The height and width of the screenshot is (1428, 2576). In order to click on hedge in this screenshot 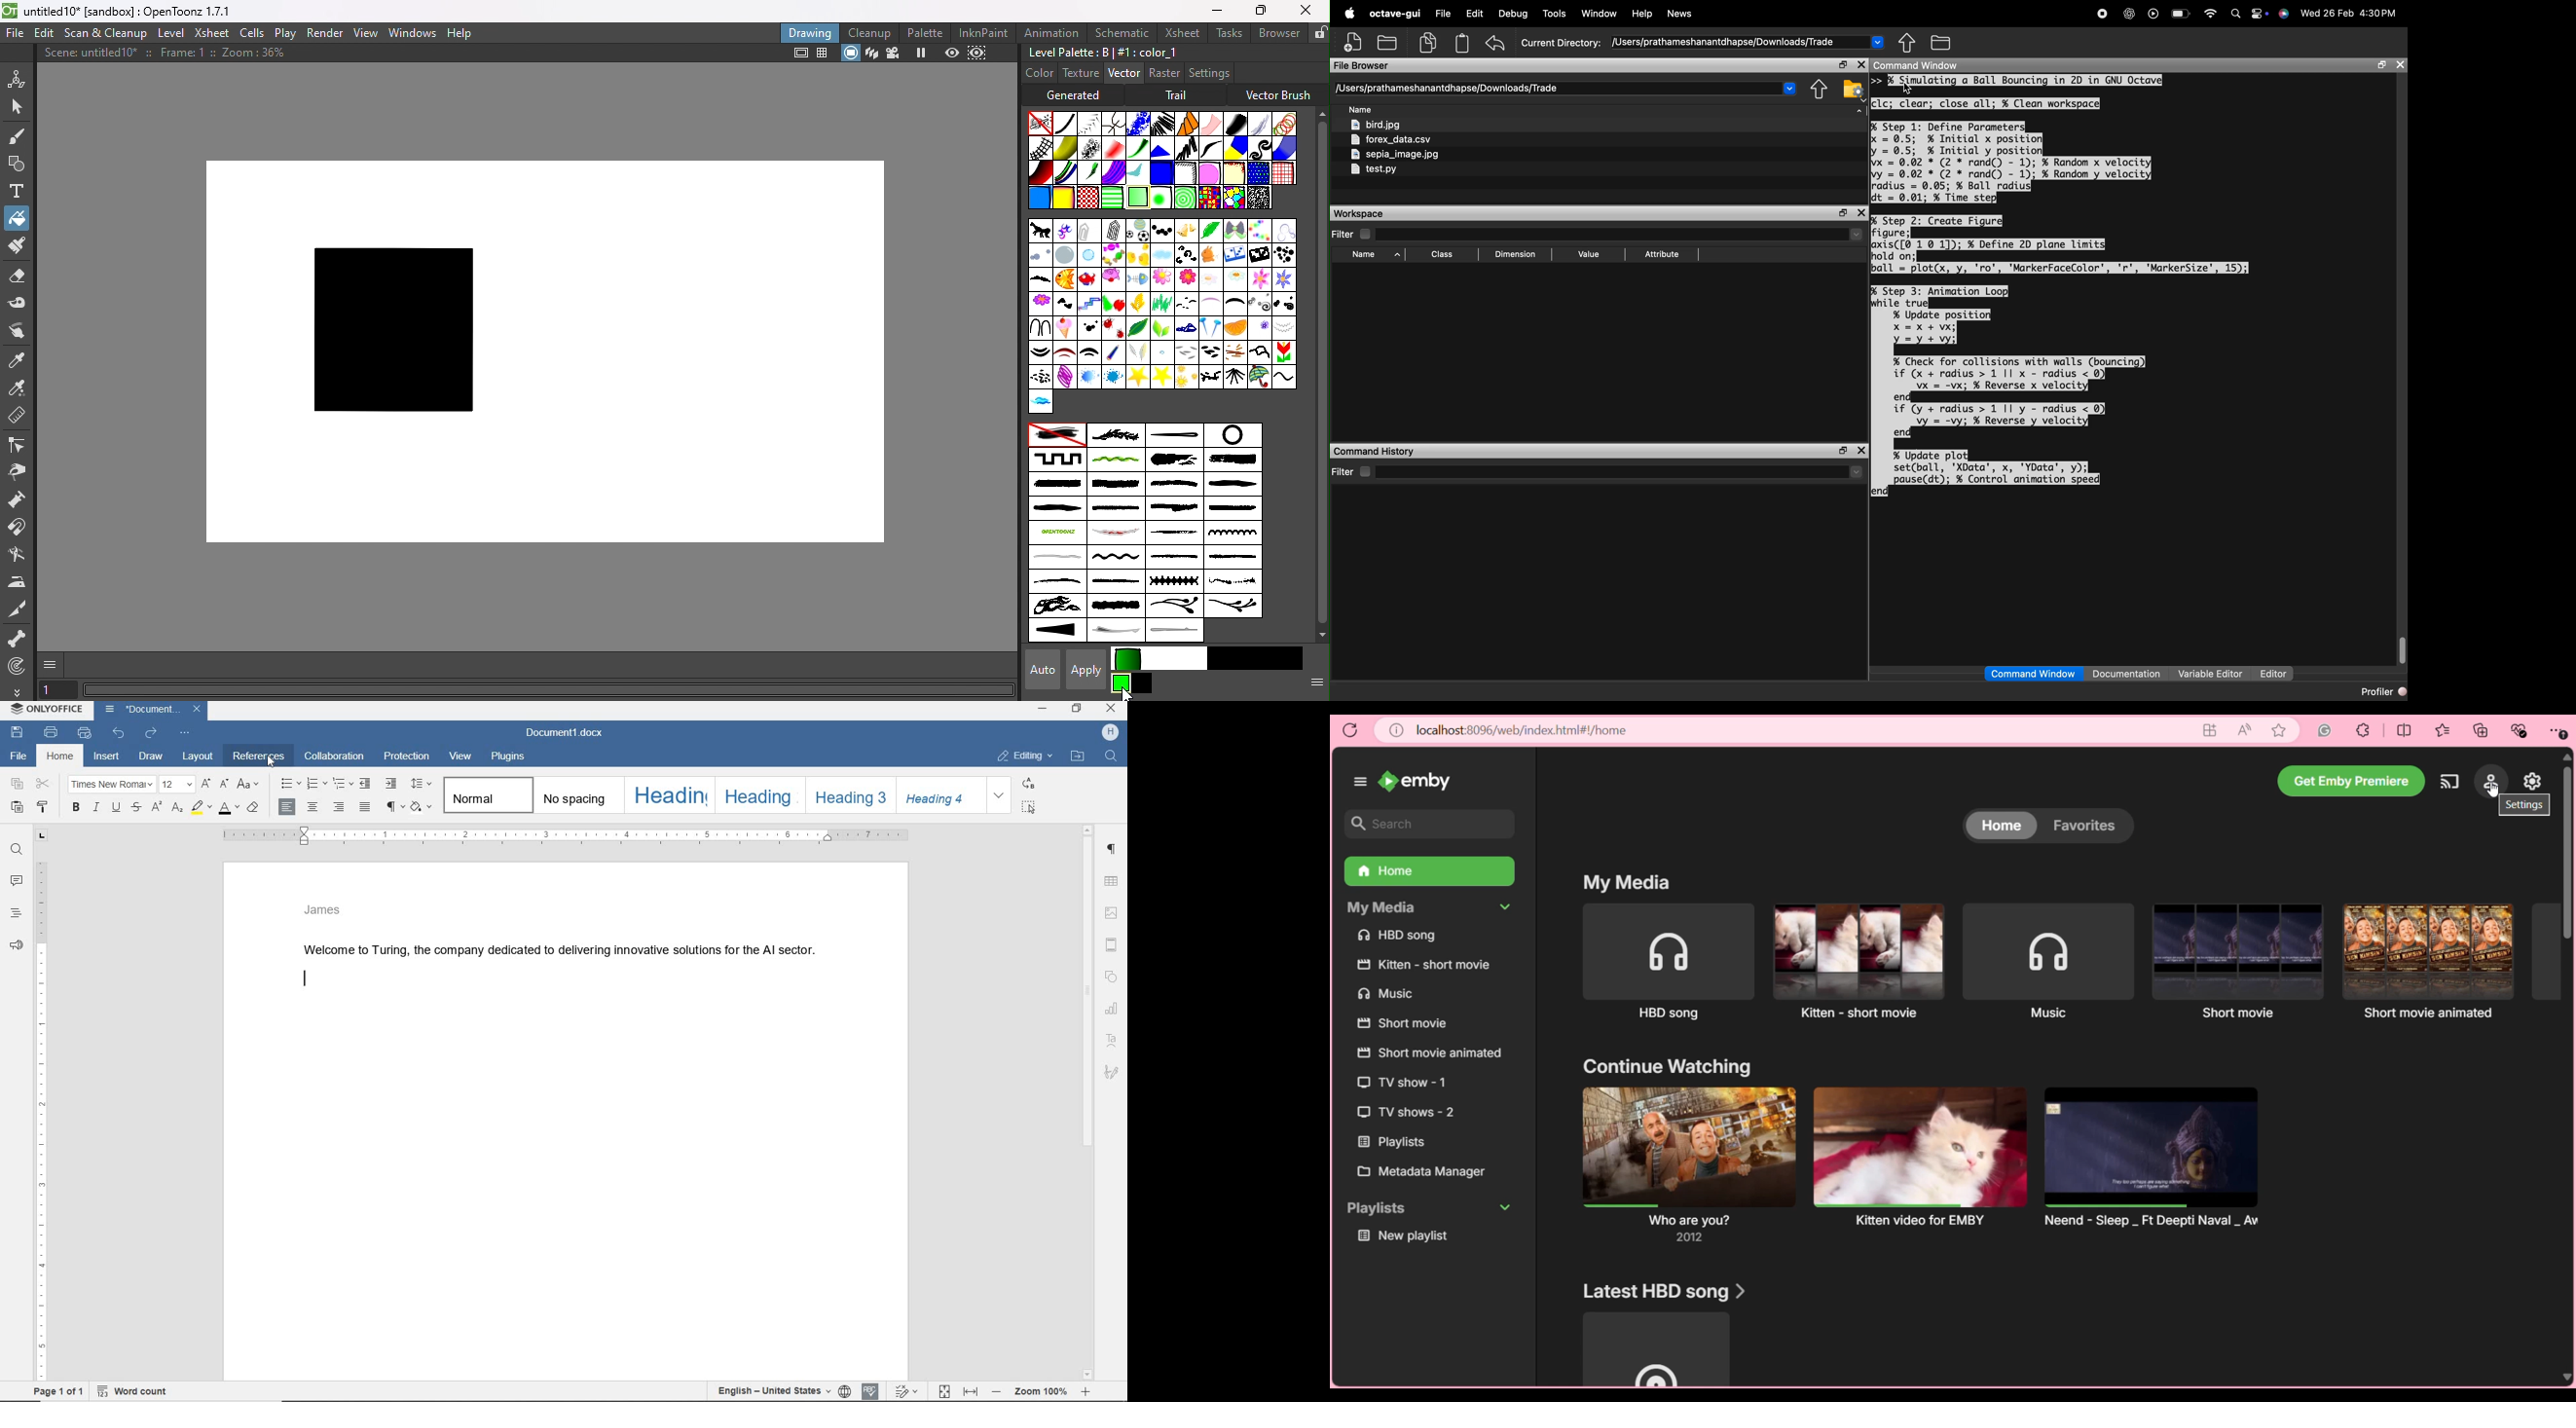, I will do `click(1284, 303)`.